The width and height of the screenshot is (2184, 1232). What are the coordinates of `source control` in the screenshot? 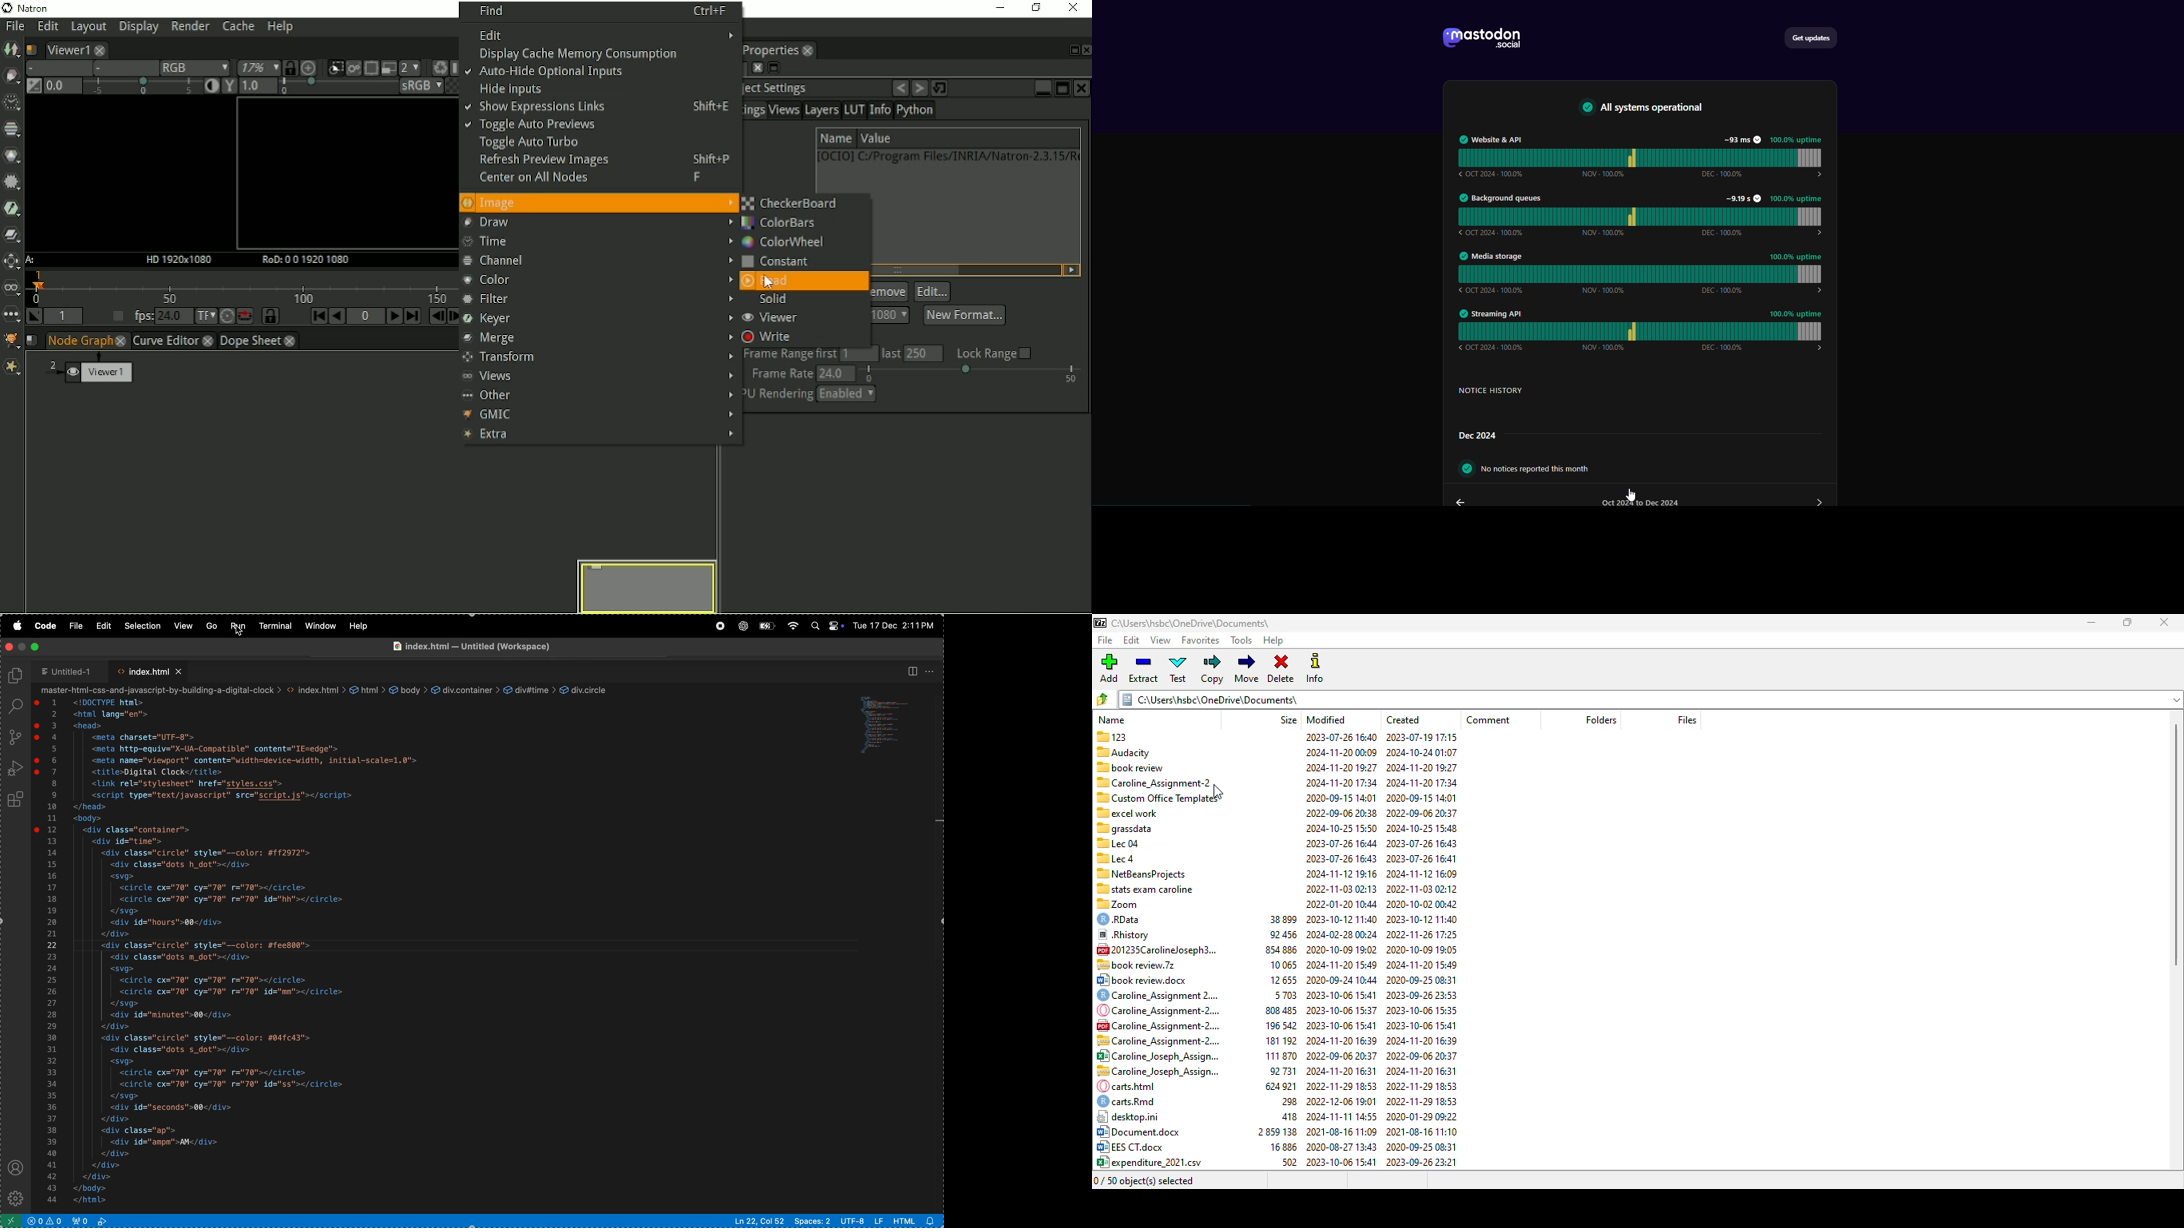 It's located at (14, 737).